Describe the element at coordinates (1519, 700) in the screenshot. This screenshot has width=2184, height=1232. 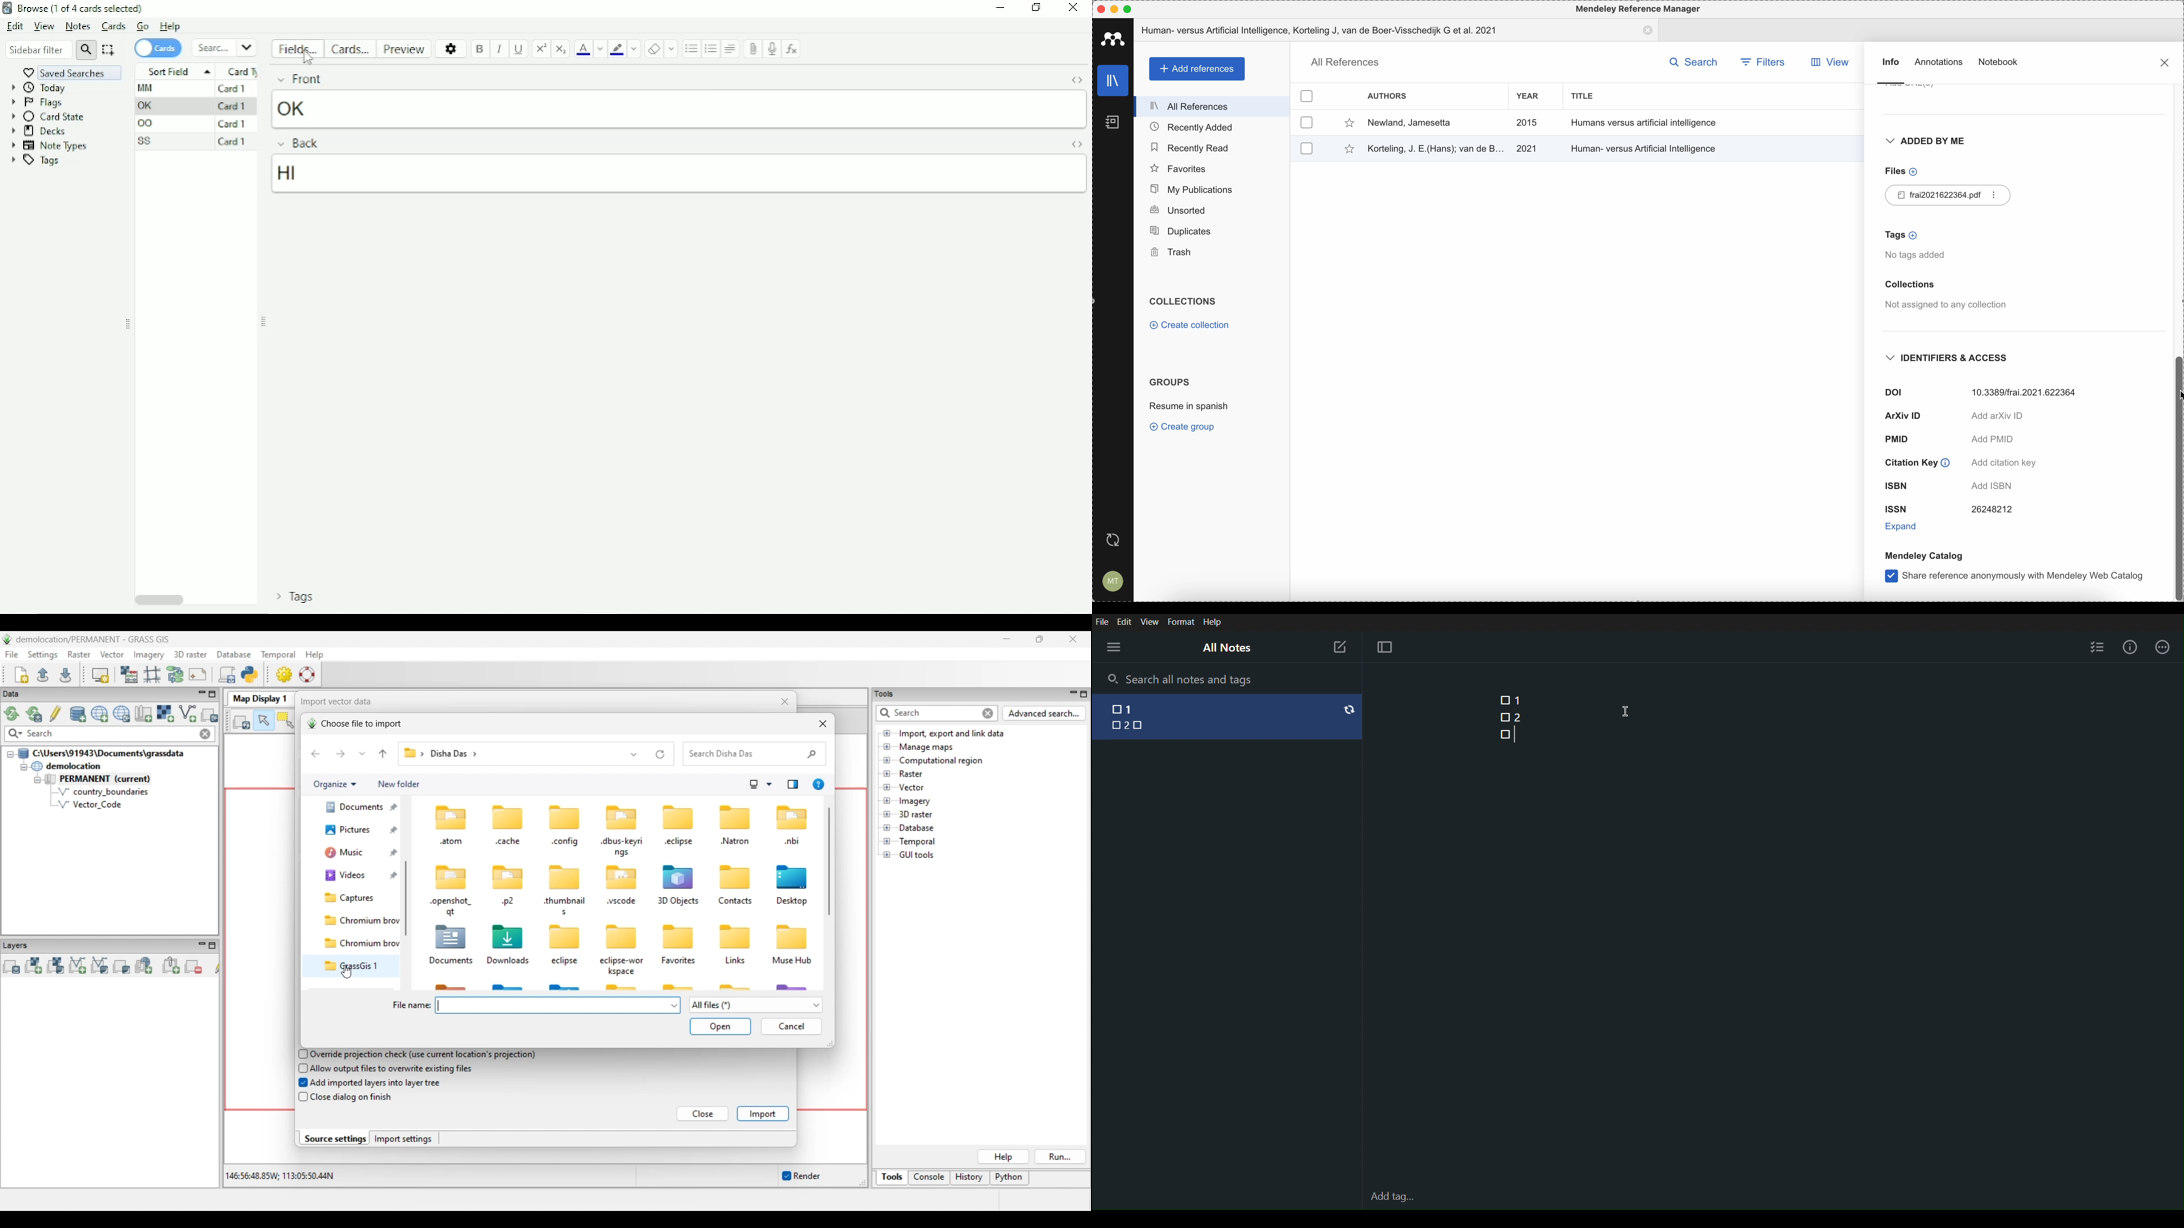
I see `1` at that location.